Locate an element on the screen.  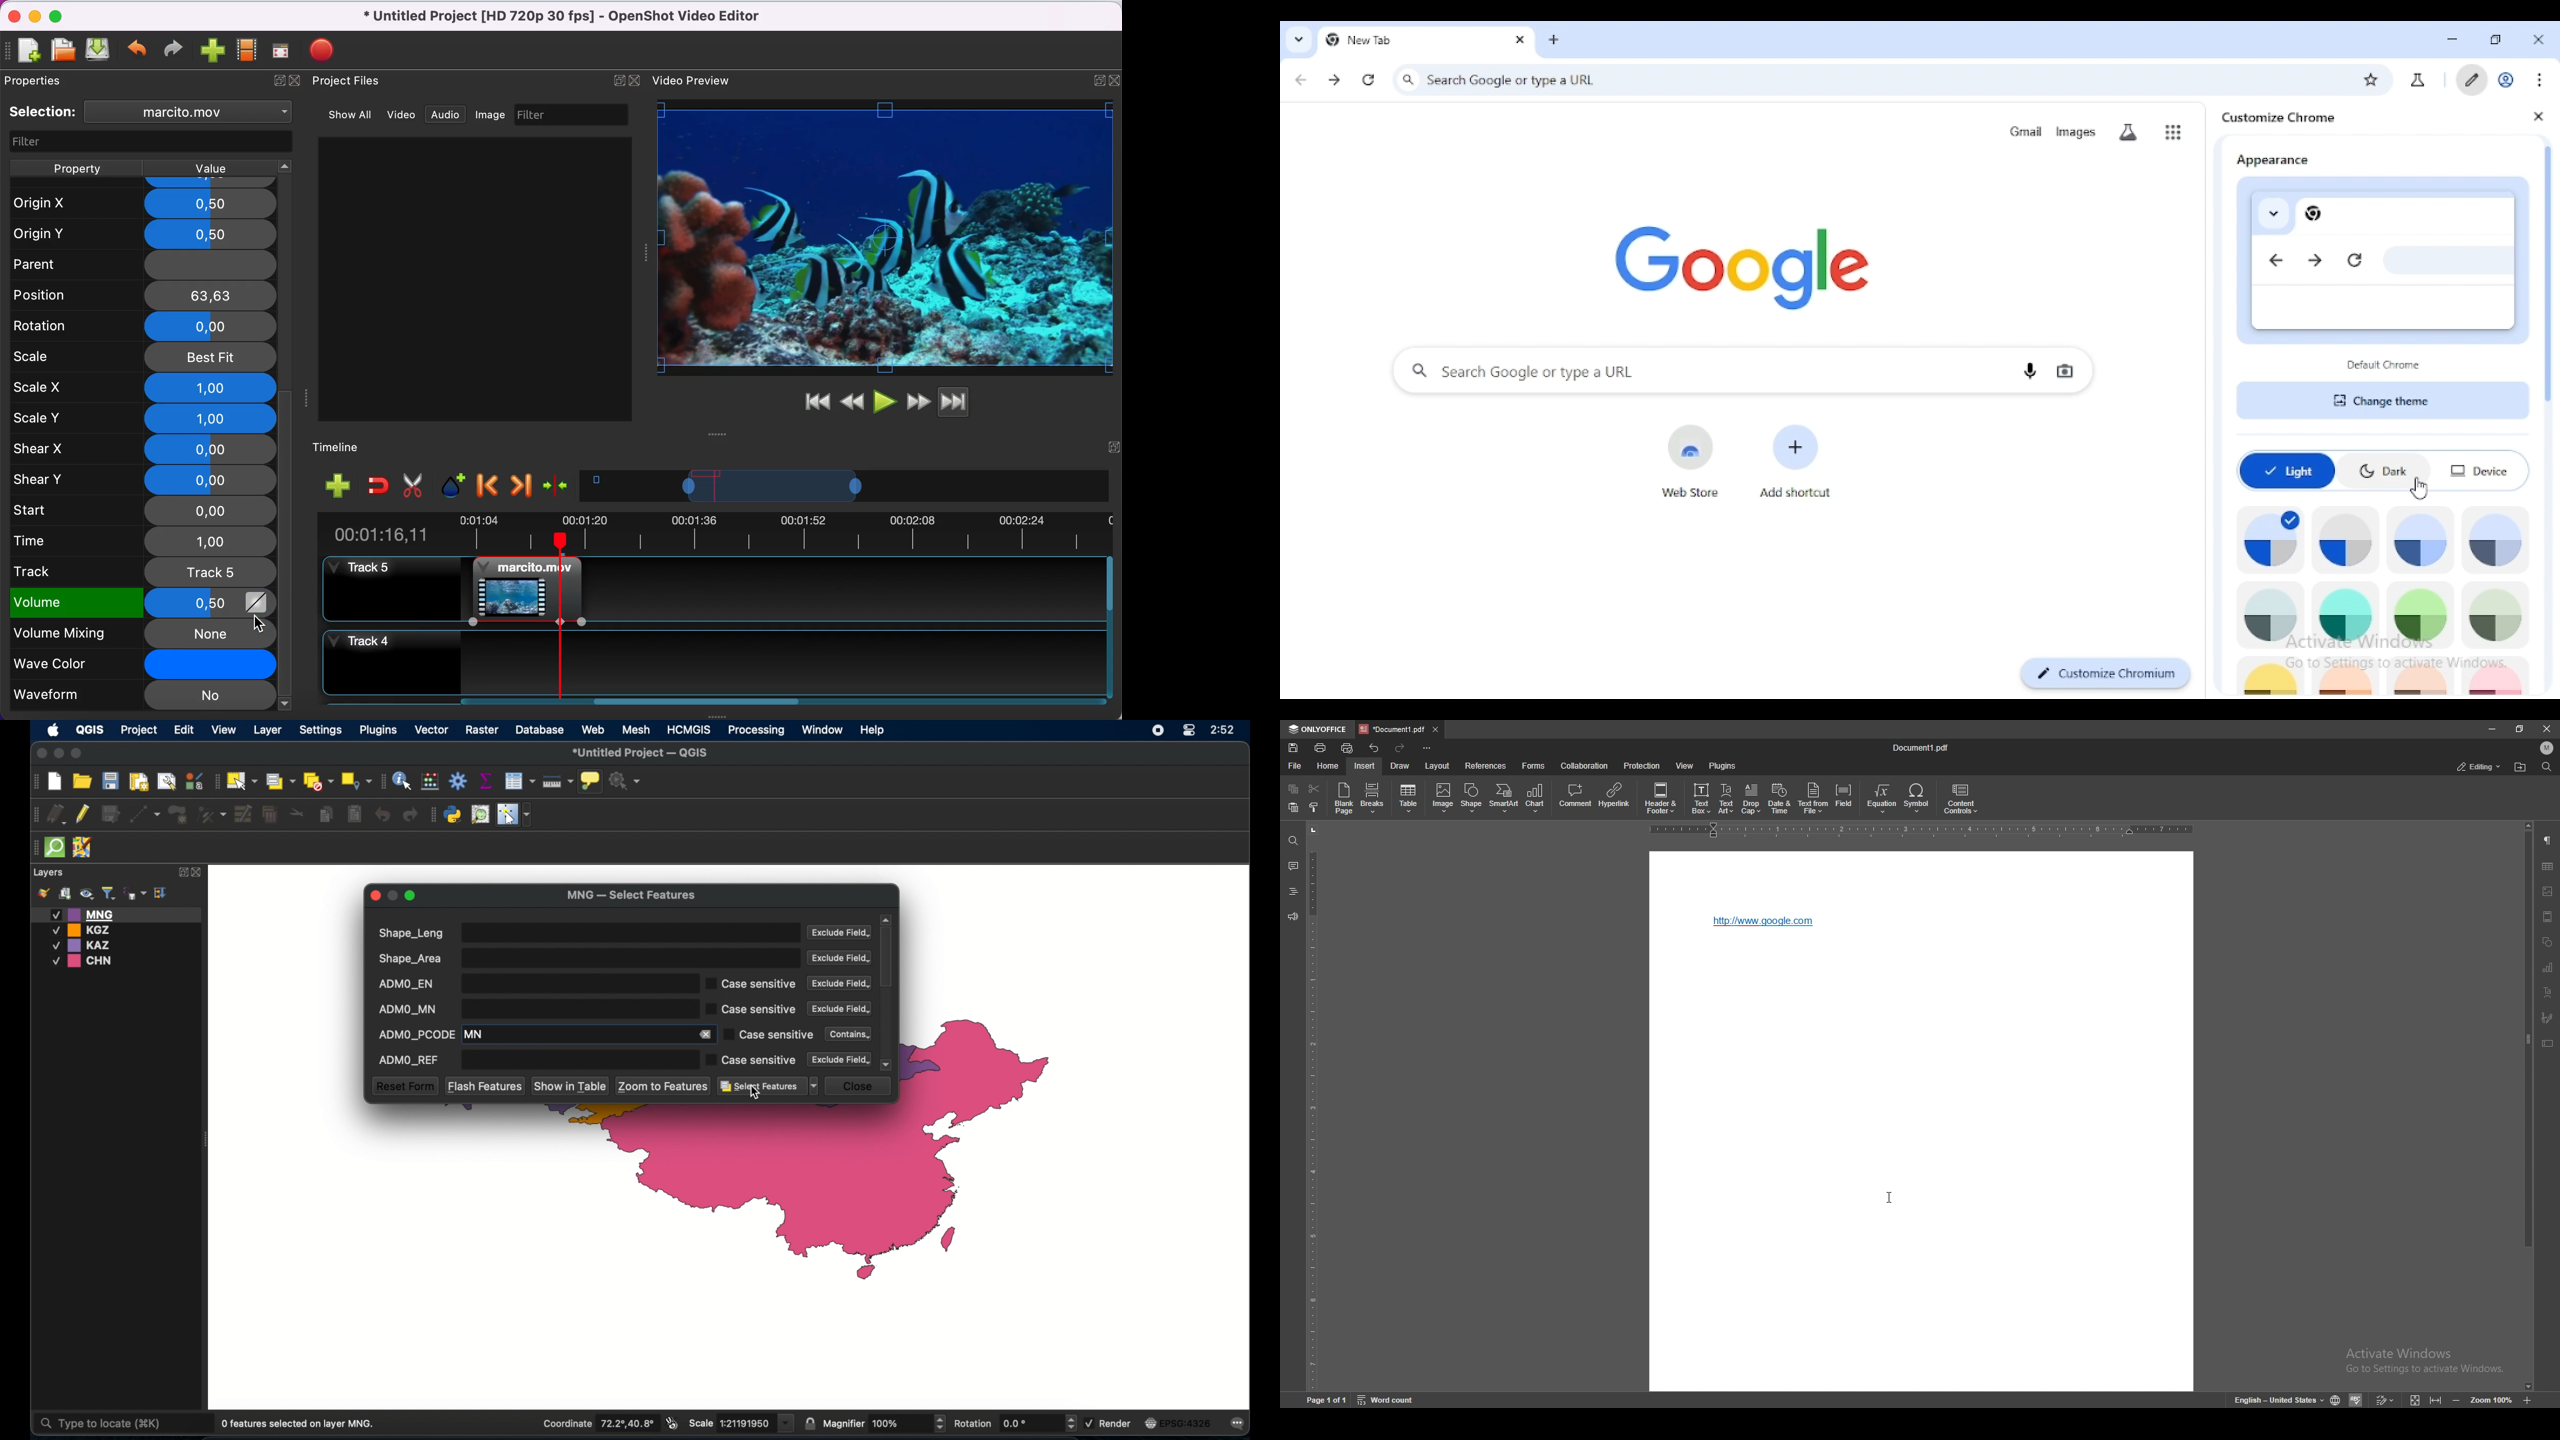
symbol is located at coordinates (1919, 799).